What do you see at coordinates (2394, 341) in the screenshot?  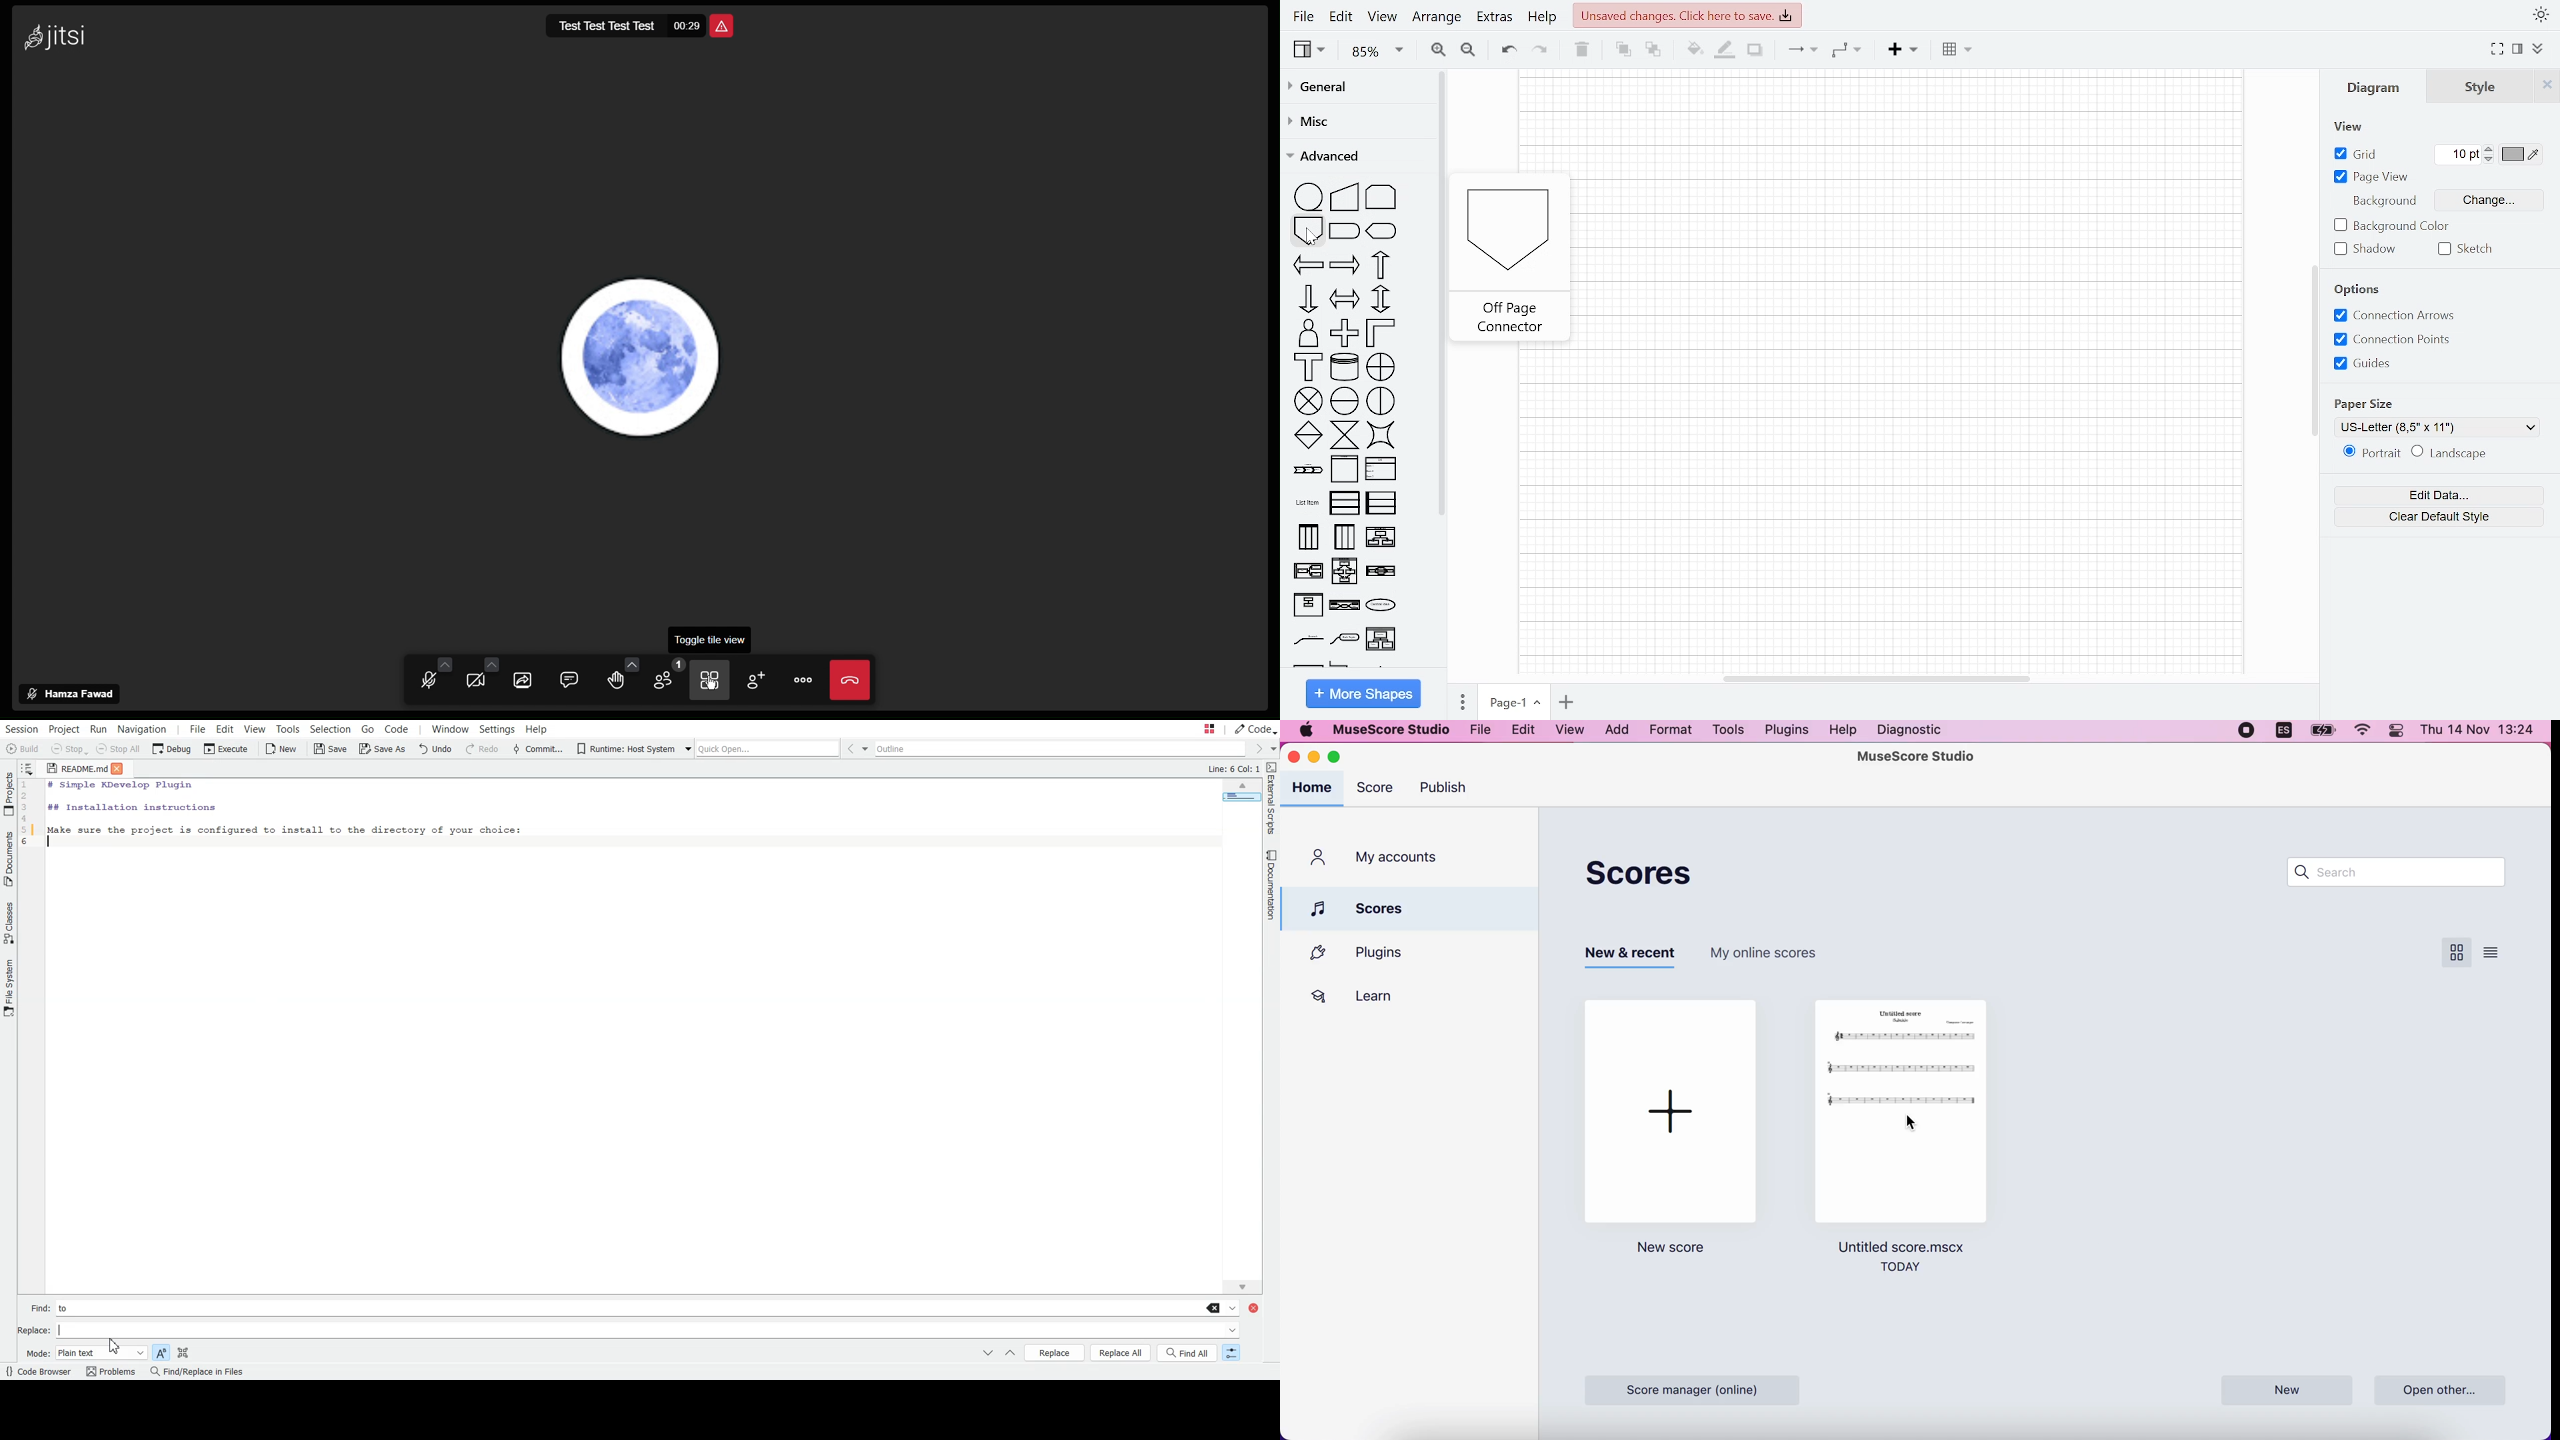 I see `Connection points` at bounding box center [2394, 341].